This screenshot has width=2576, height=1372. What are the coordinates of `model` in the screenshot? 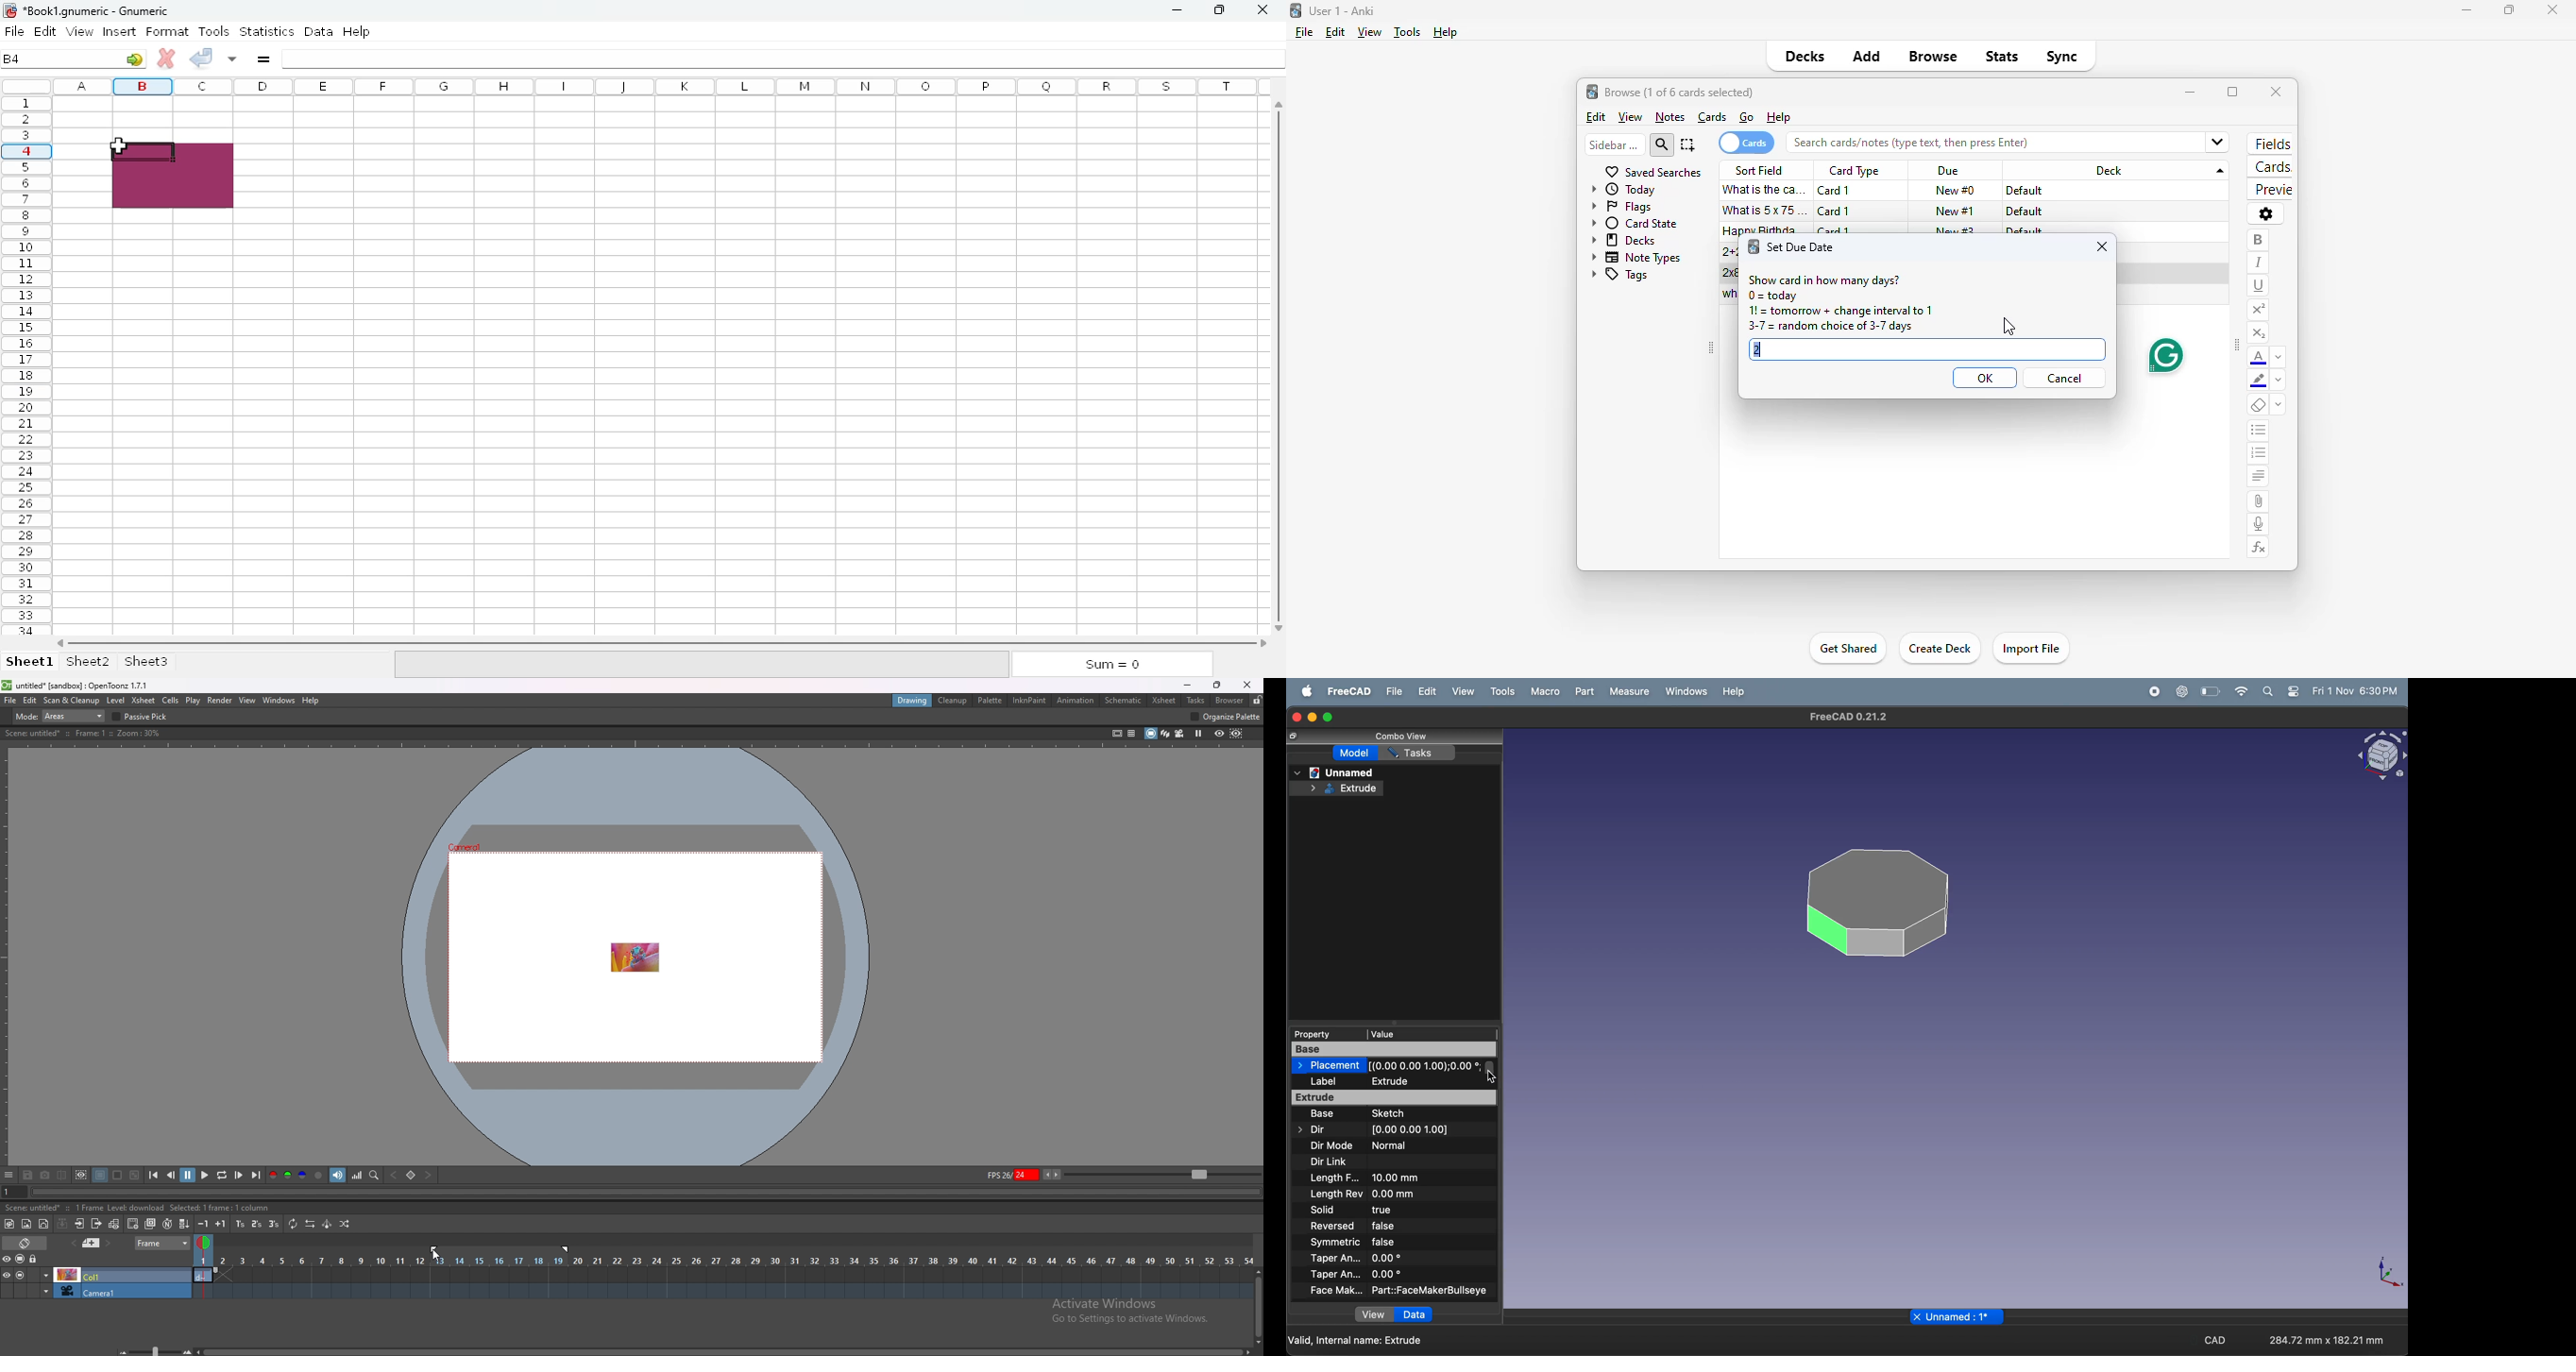 It's located at (1354, 751).